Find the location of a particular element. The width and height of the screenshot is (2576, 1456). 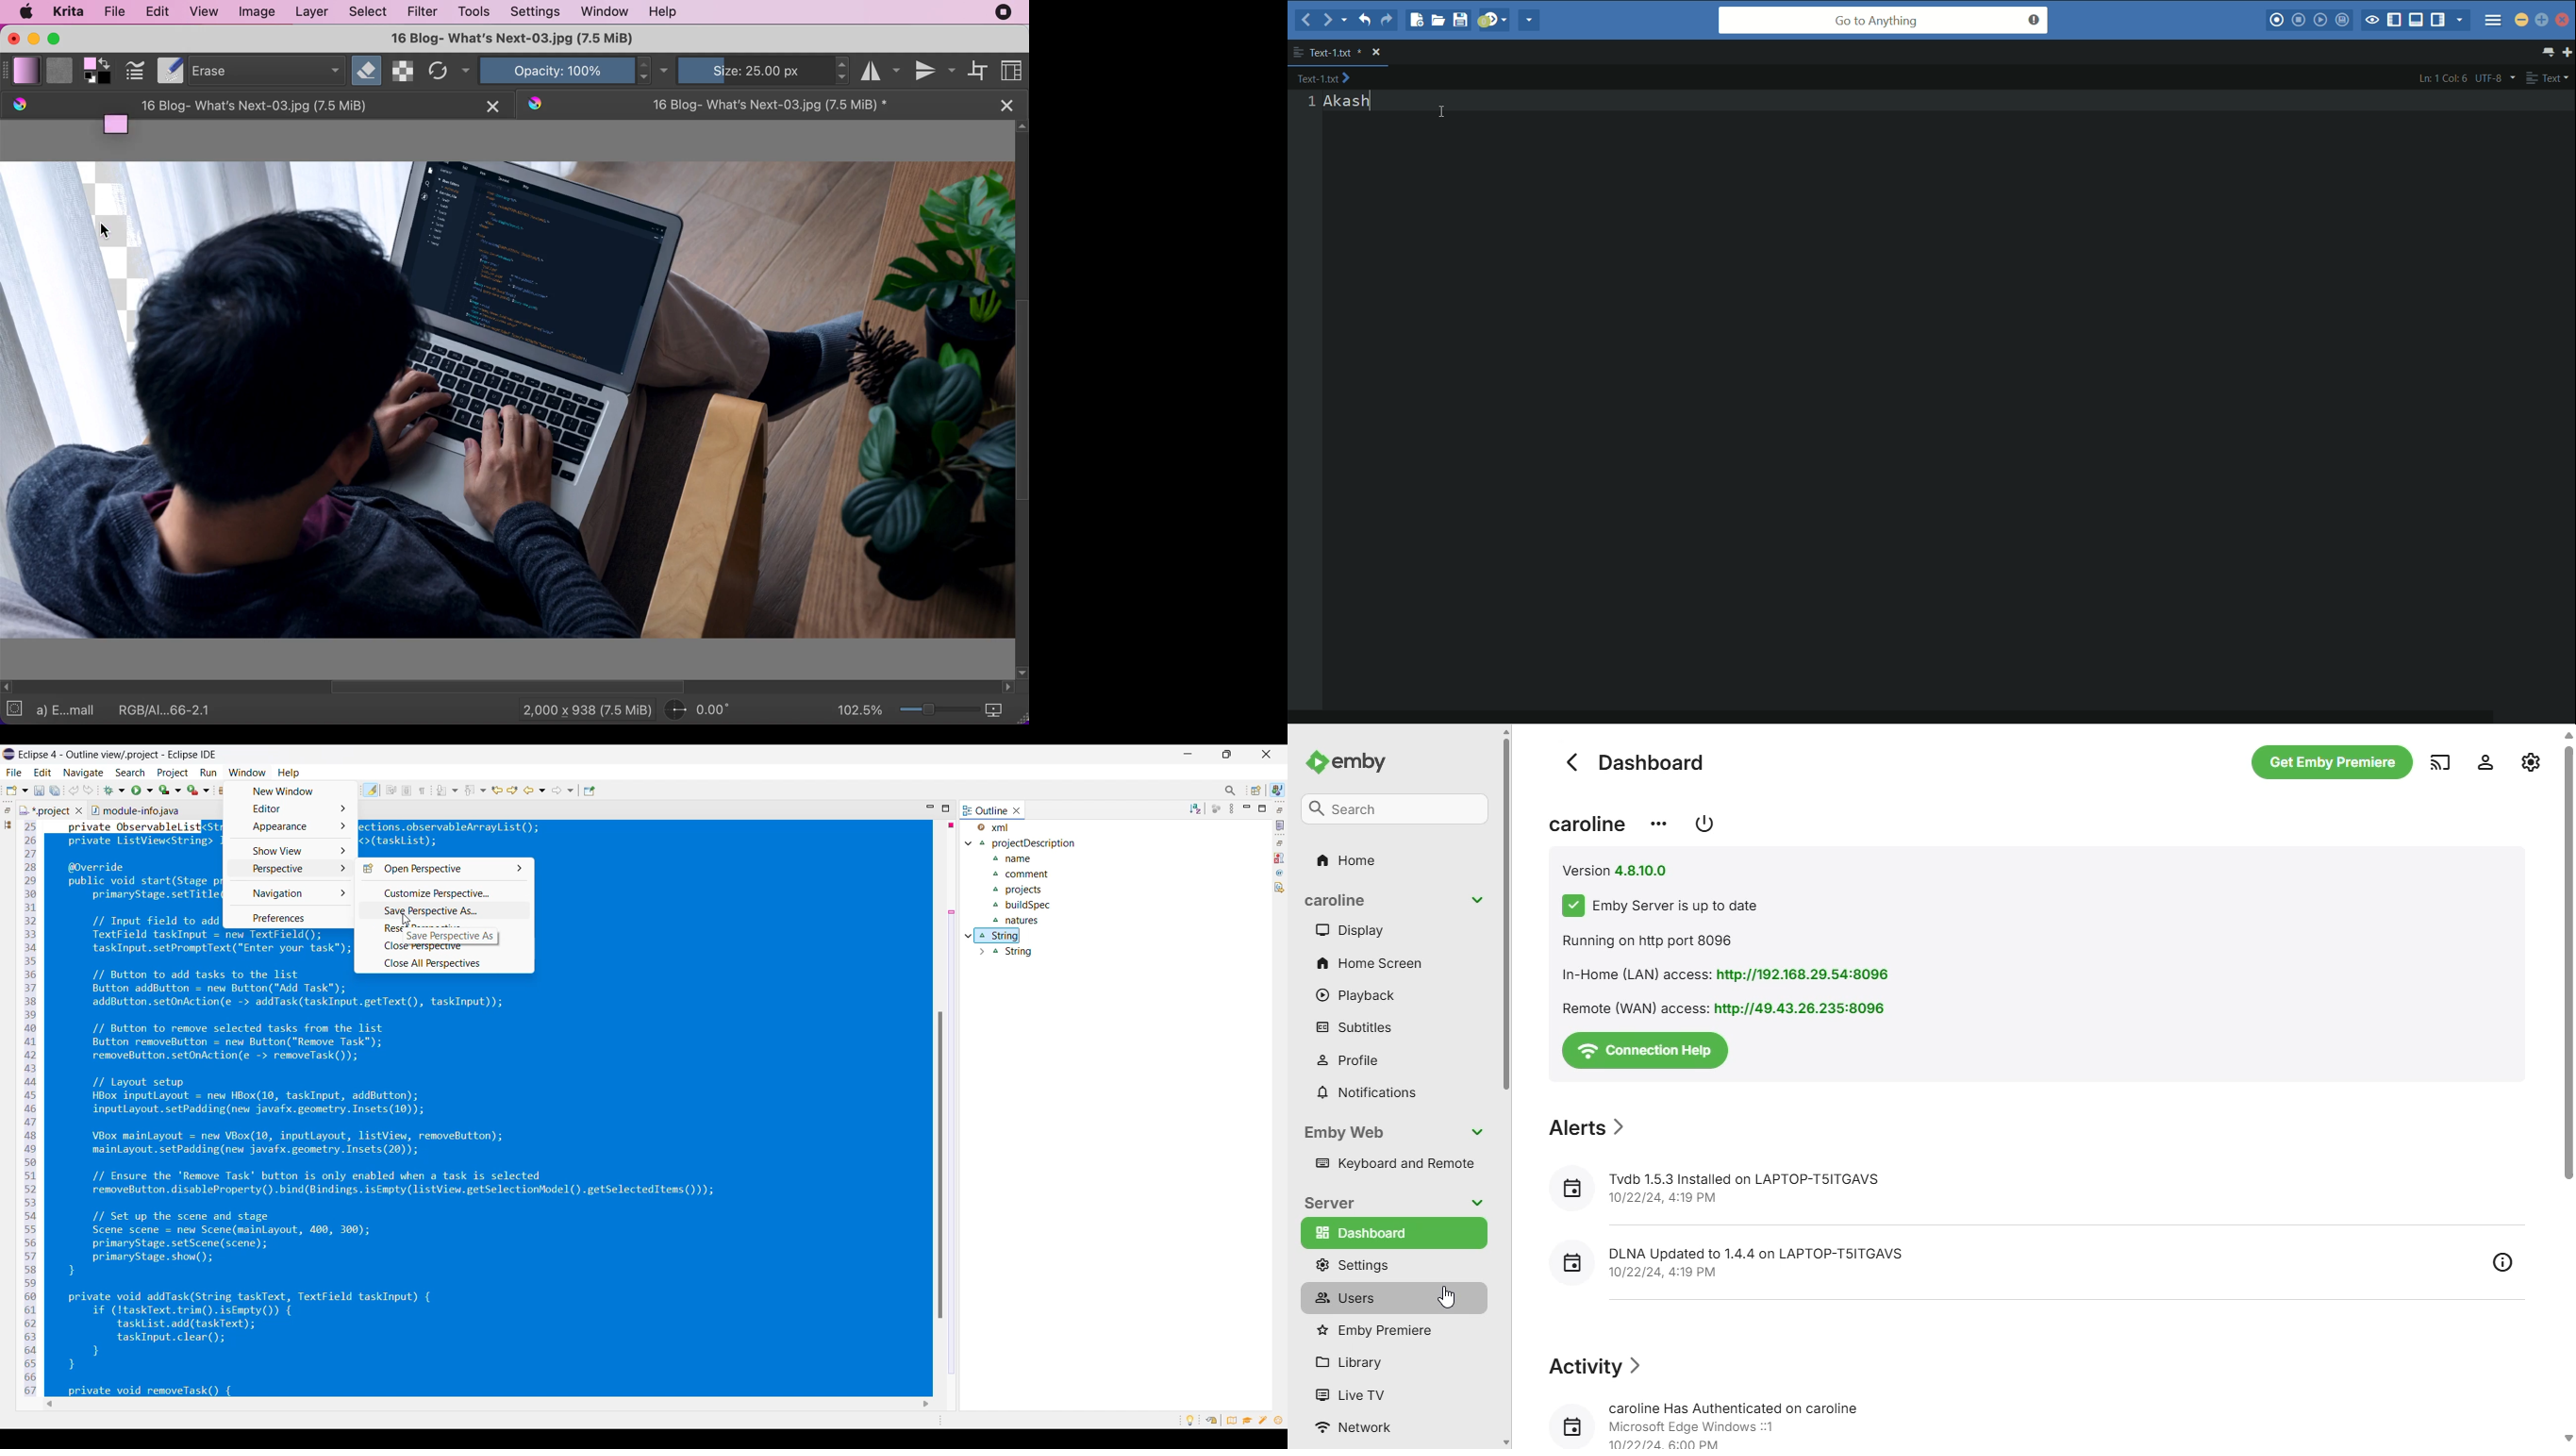

connection help is located at coordinates (1644, 1051).